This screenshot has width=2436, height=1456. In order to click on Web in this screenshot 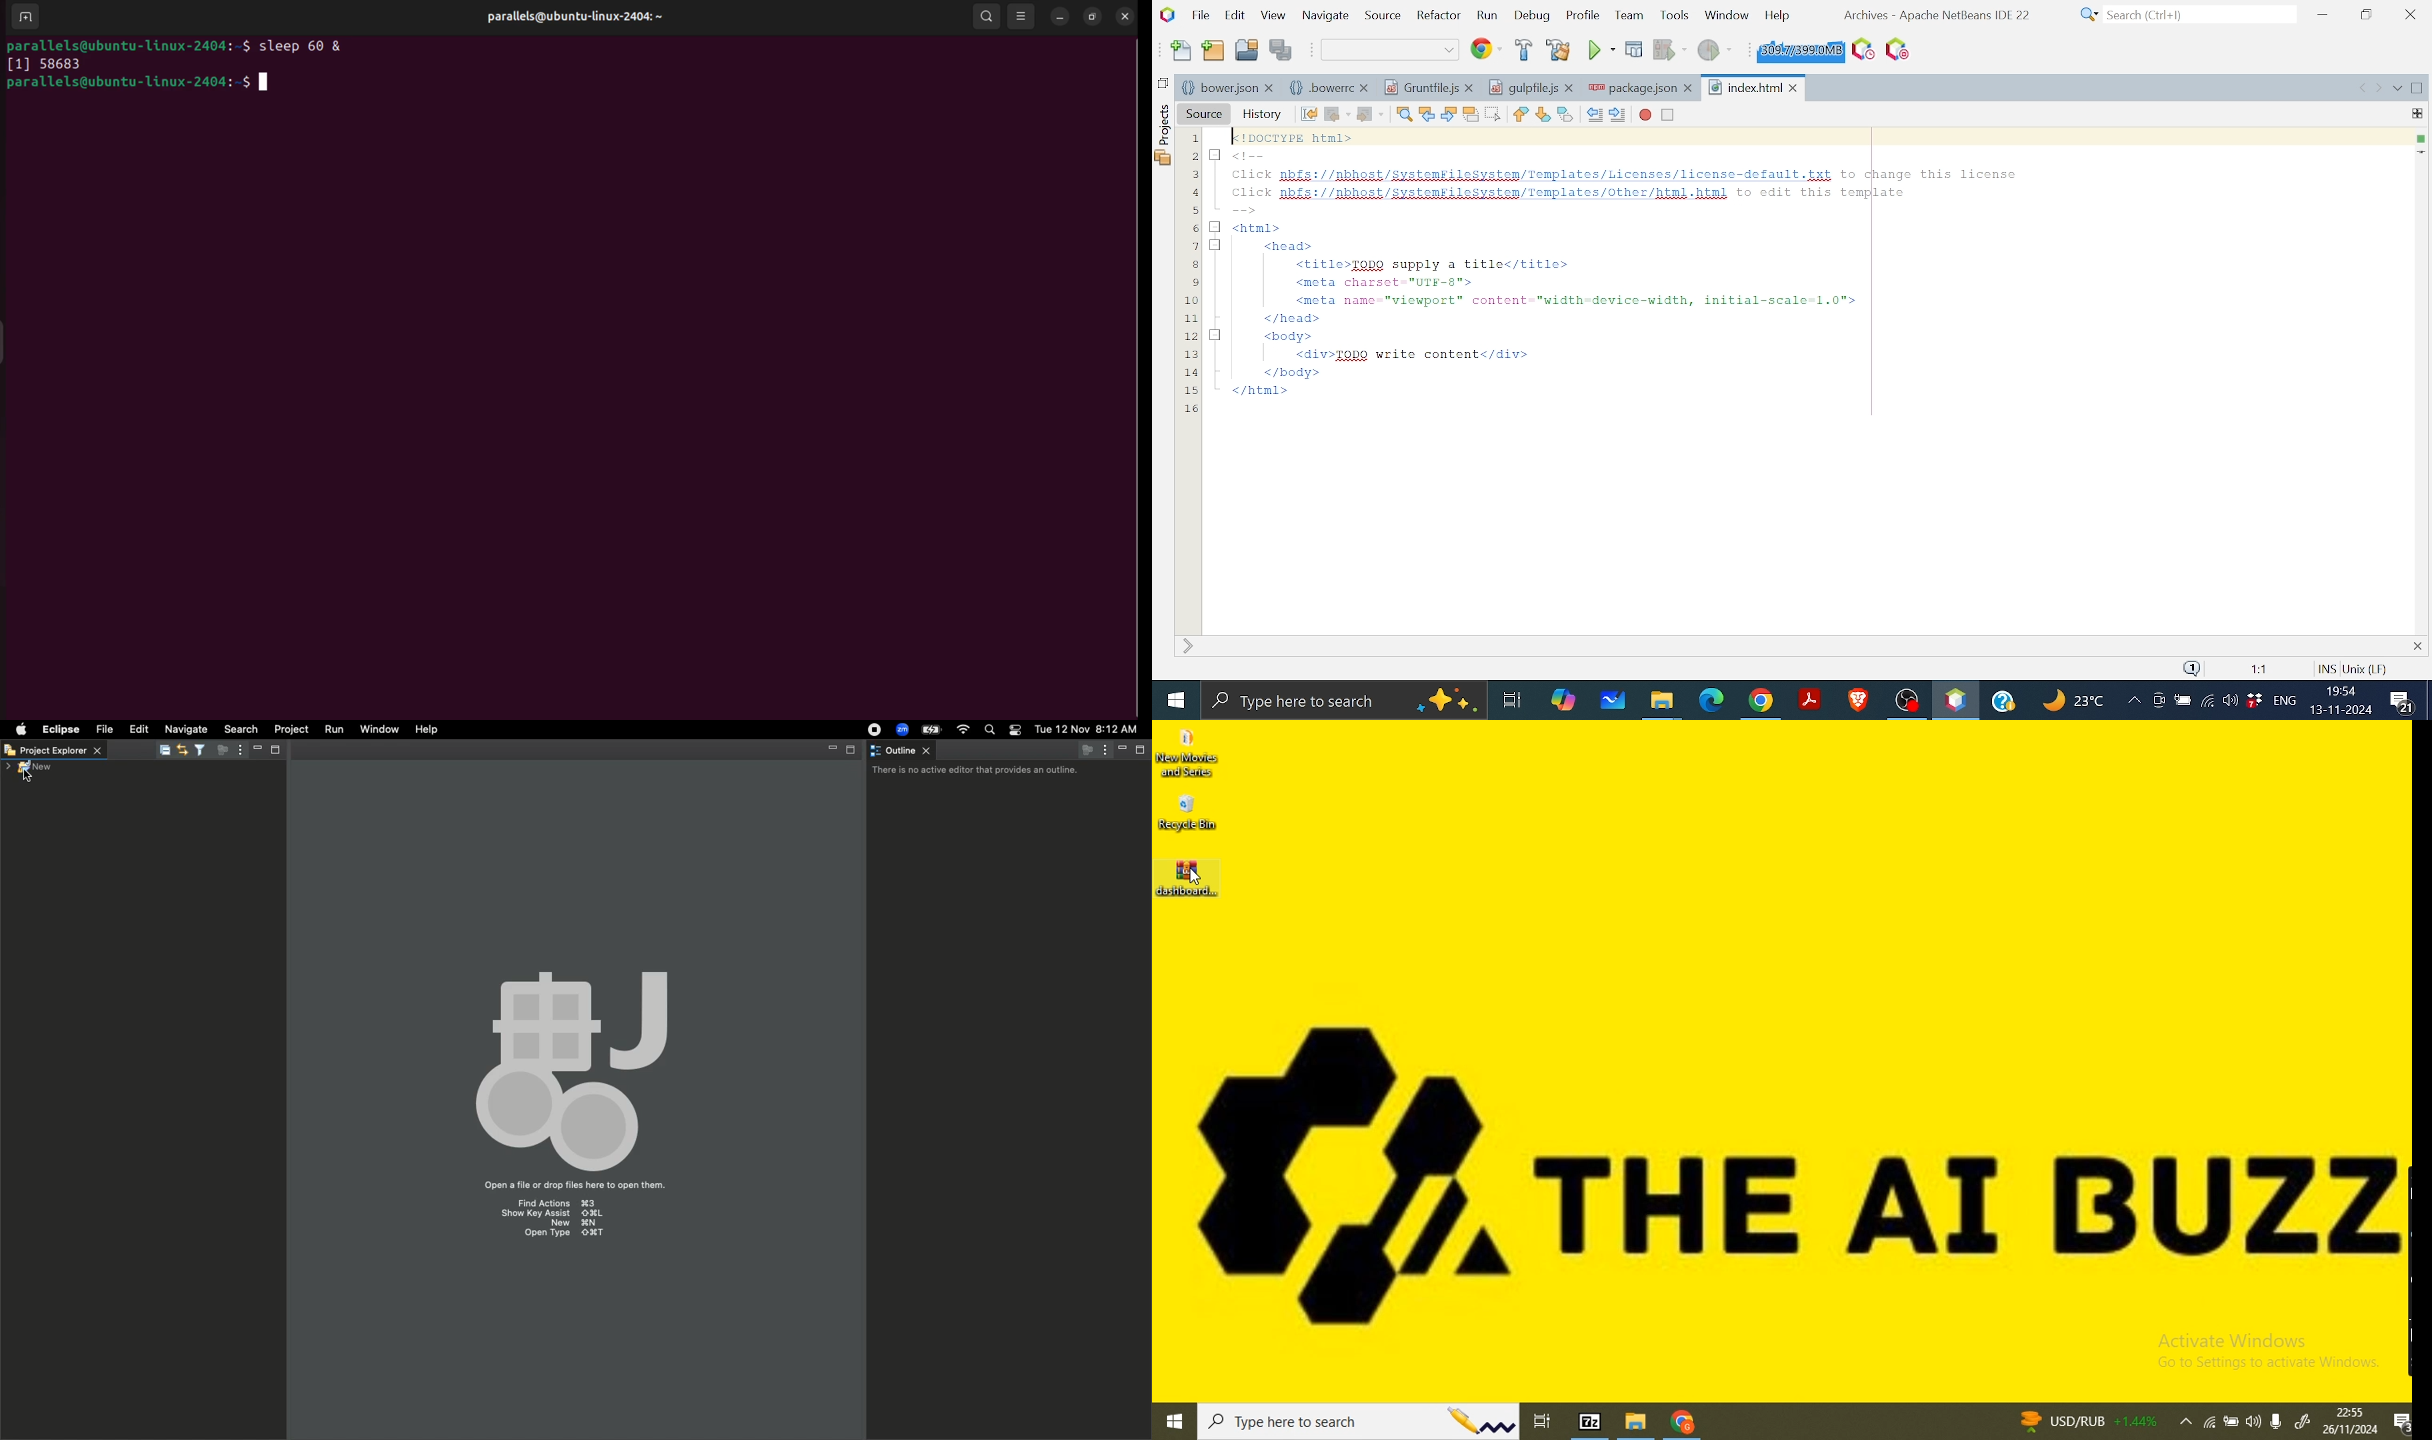, I will do `click(1487, 48)`.